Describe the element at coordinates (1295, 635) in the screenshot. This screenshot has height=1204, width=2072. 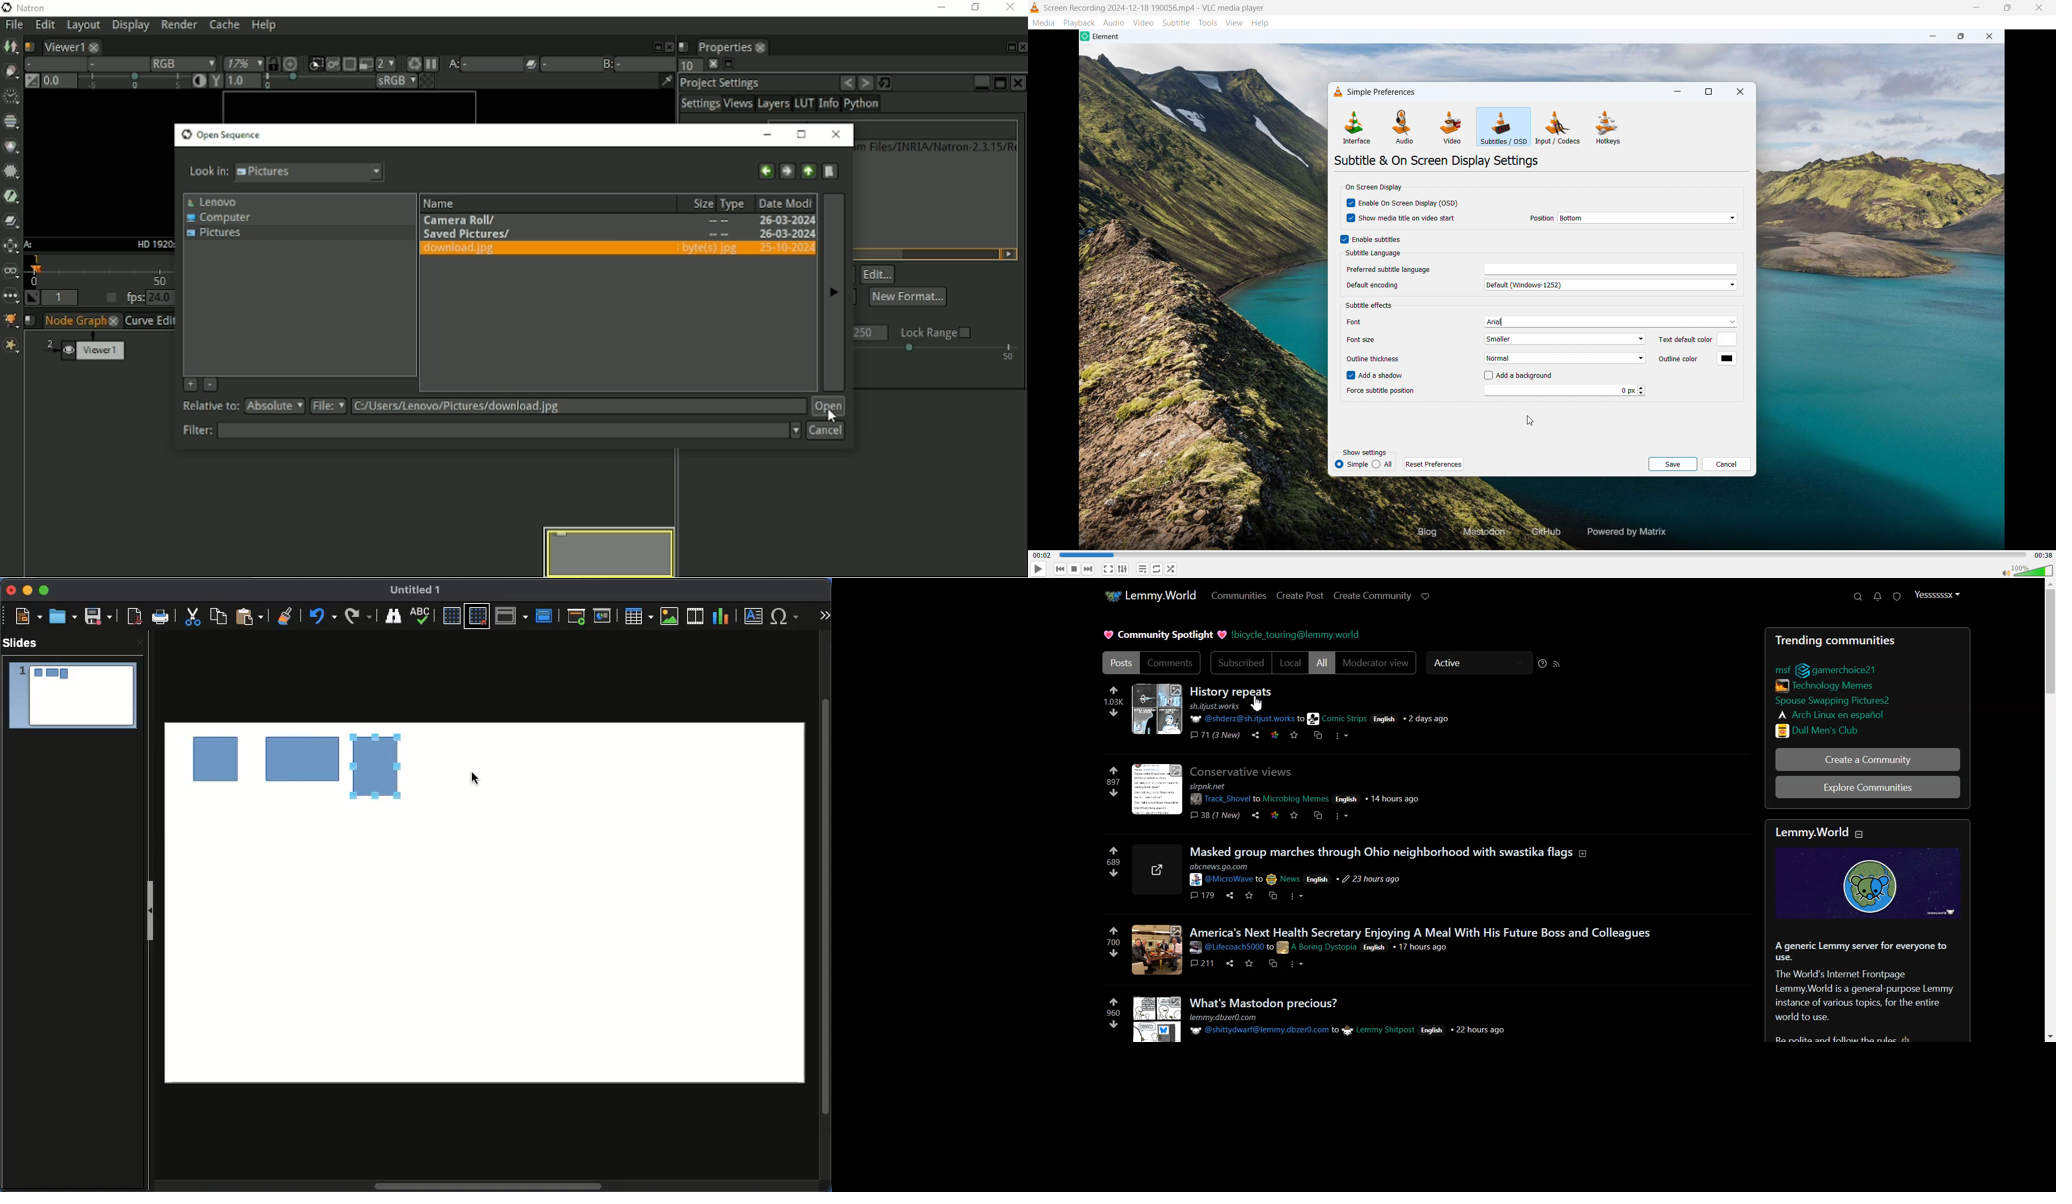
I see `bicycle_touring@lemmy.world` at that location.